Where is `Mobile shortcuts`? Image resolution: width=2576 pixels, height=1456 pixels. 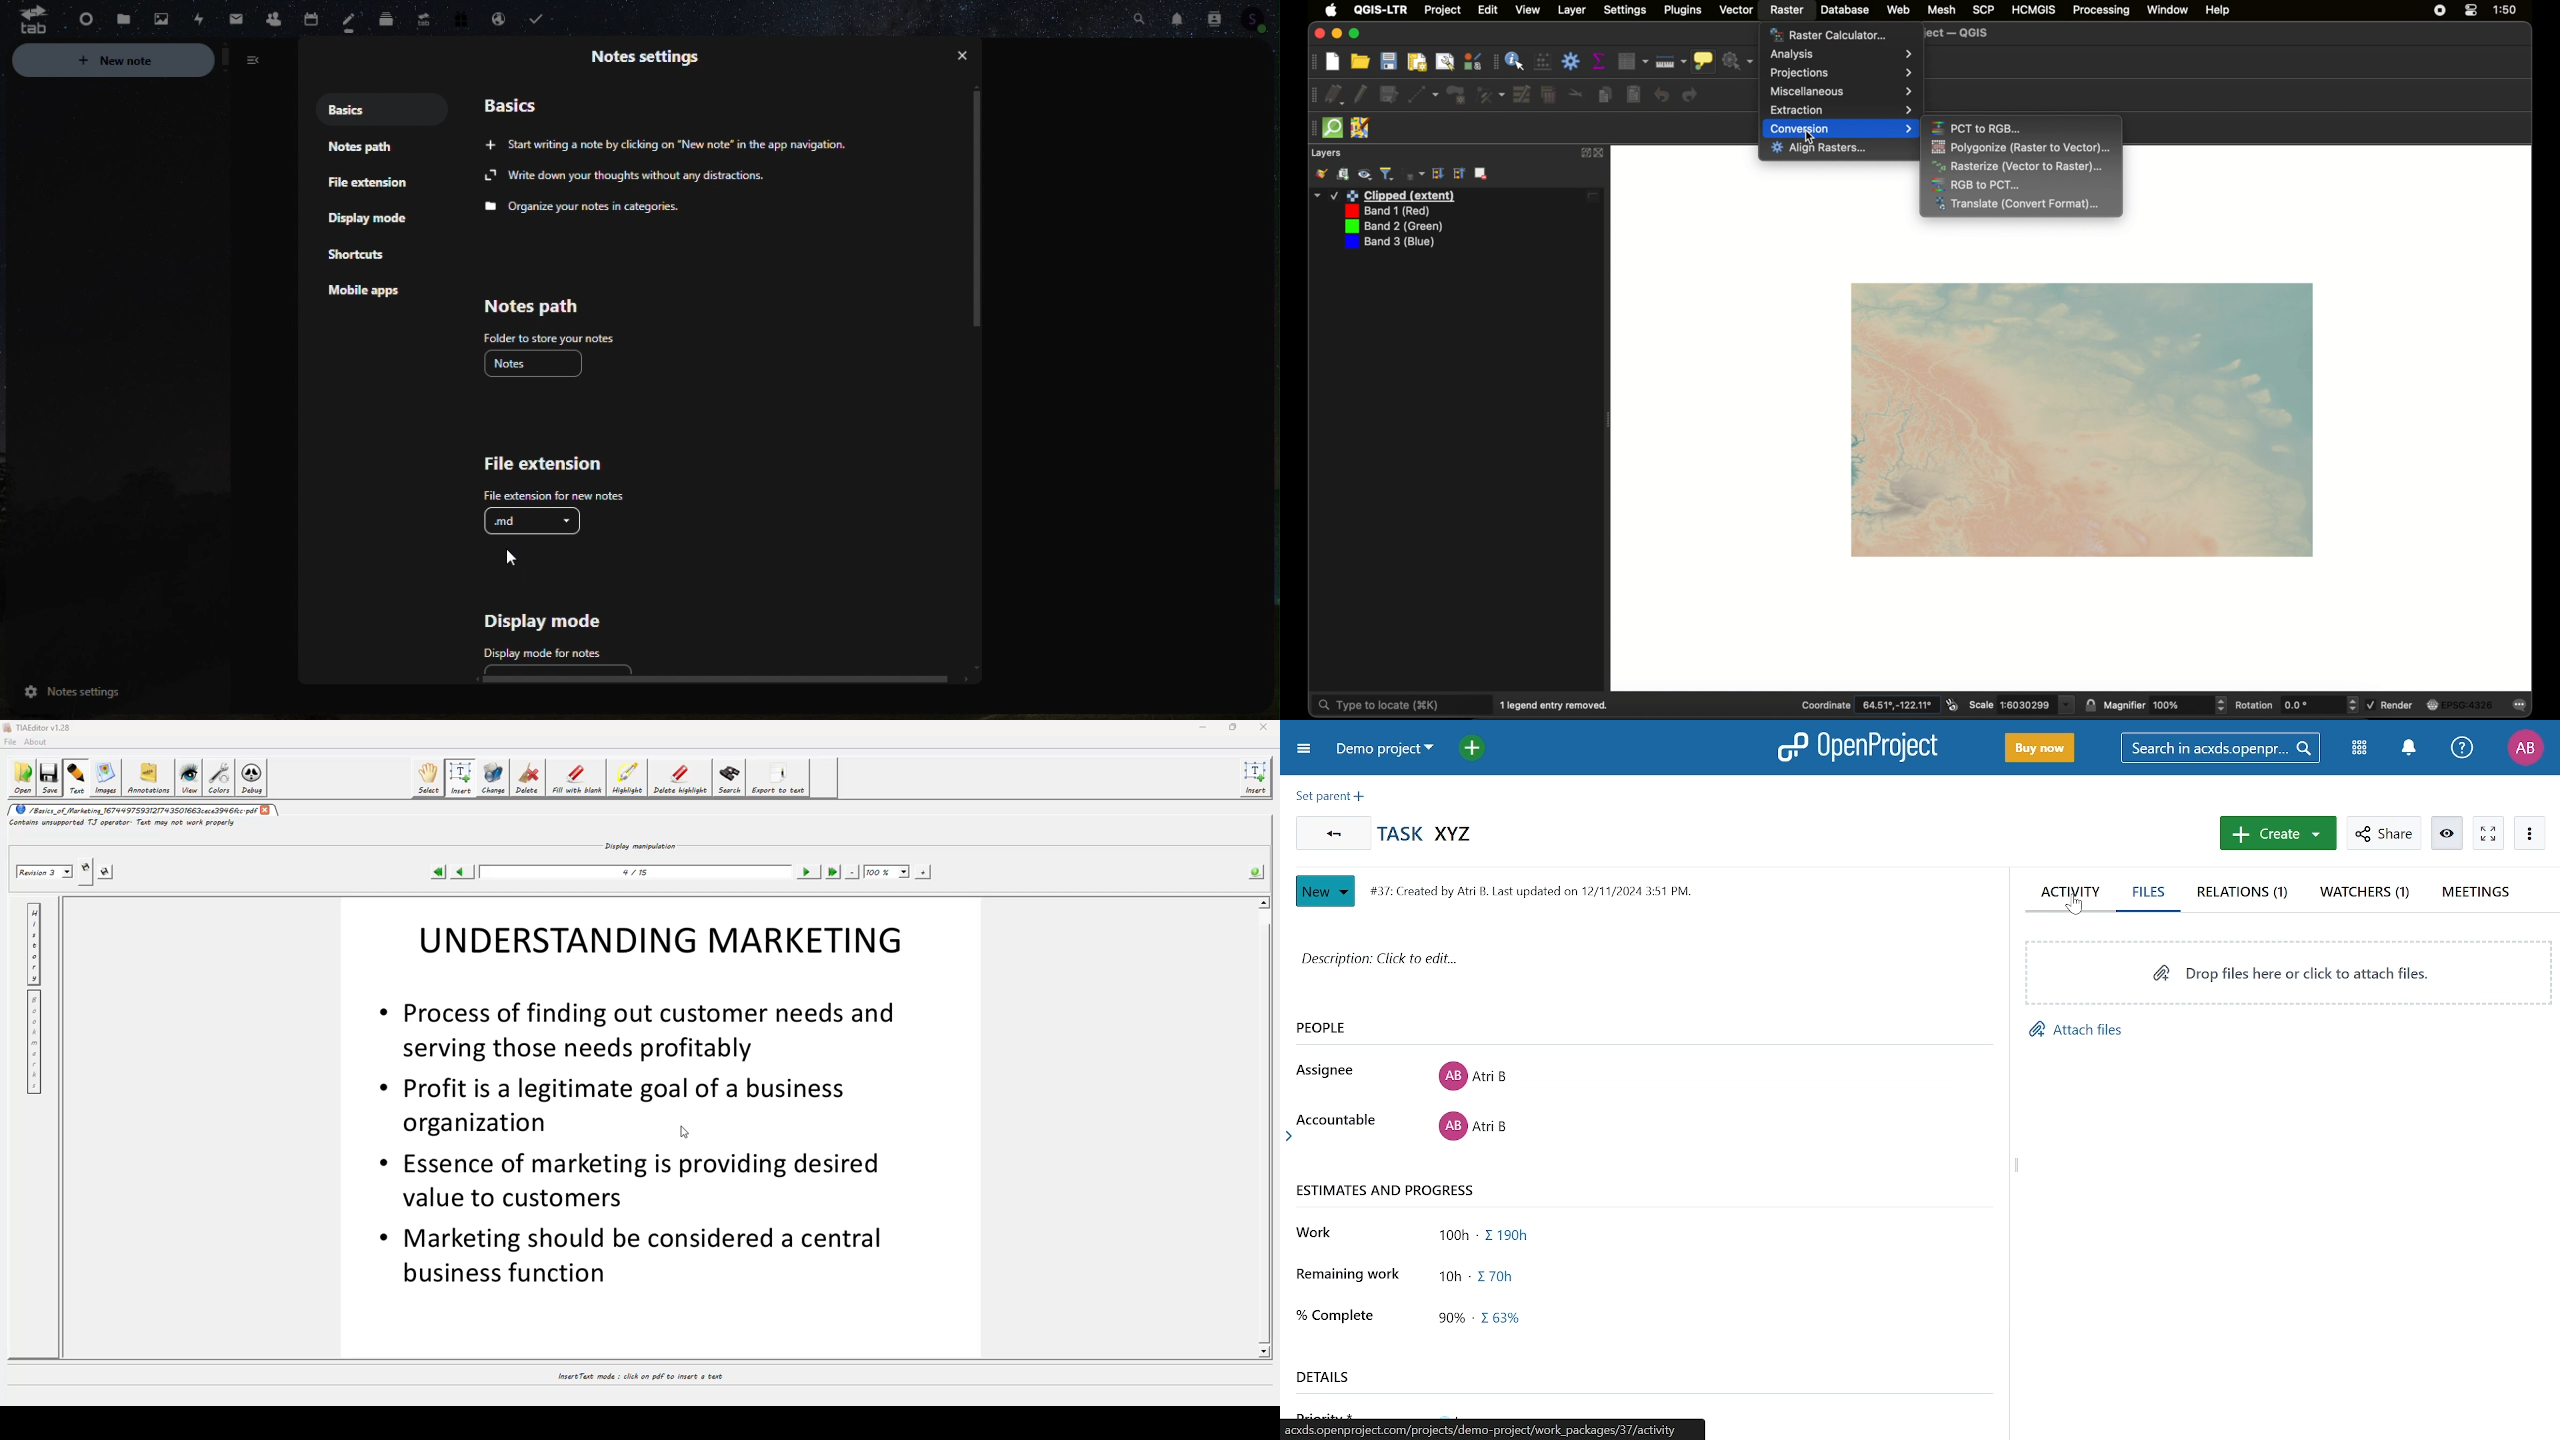
Mobile shortcuts is located at coordinates (365, 253).